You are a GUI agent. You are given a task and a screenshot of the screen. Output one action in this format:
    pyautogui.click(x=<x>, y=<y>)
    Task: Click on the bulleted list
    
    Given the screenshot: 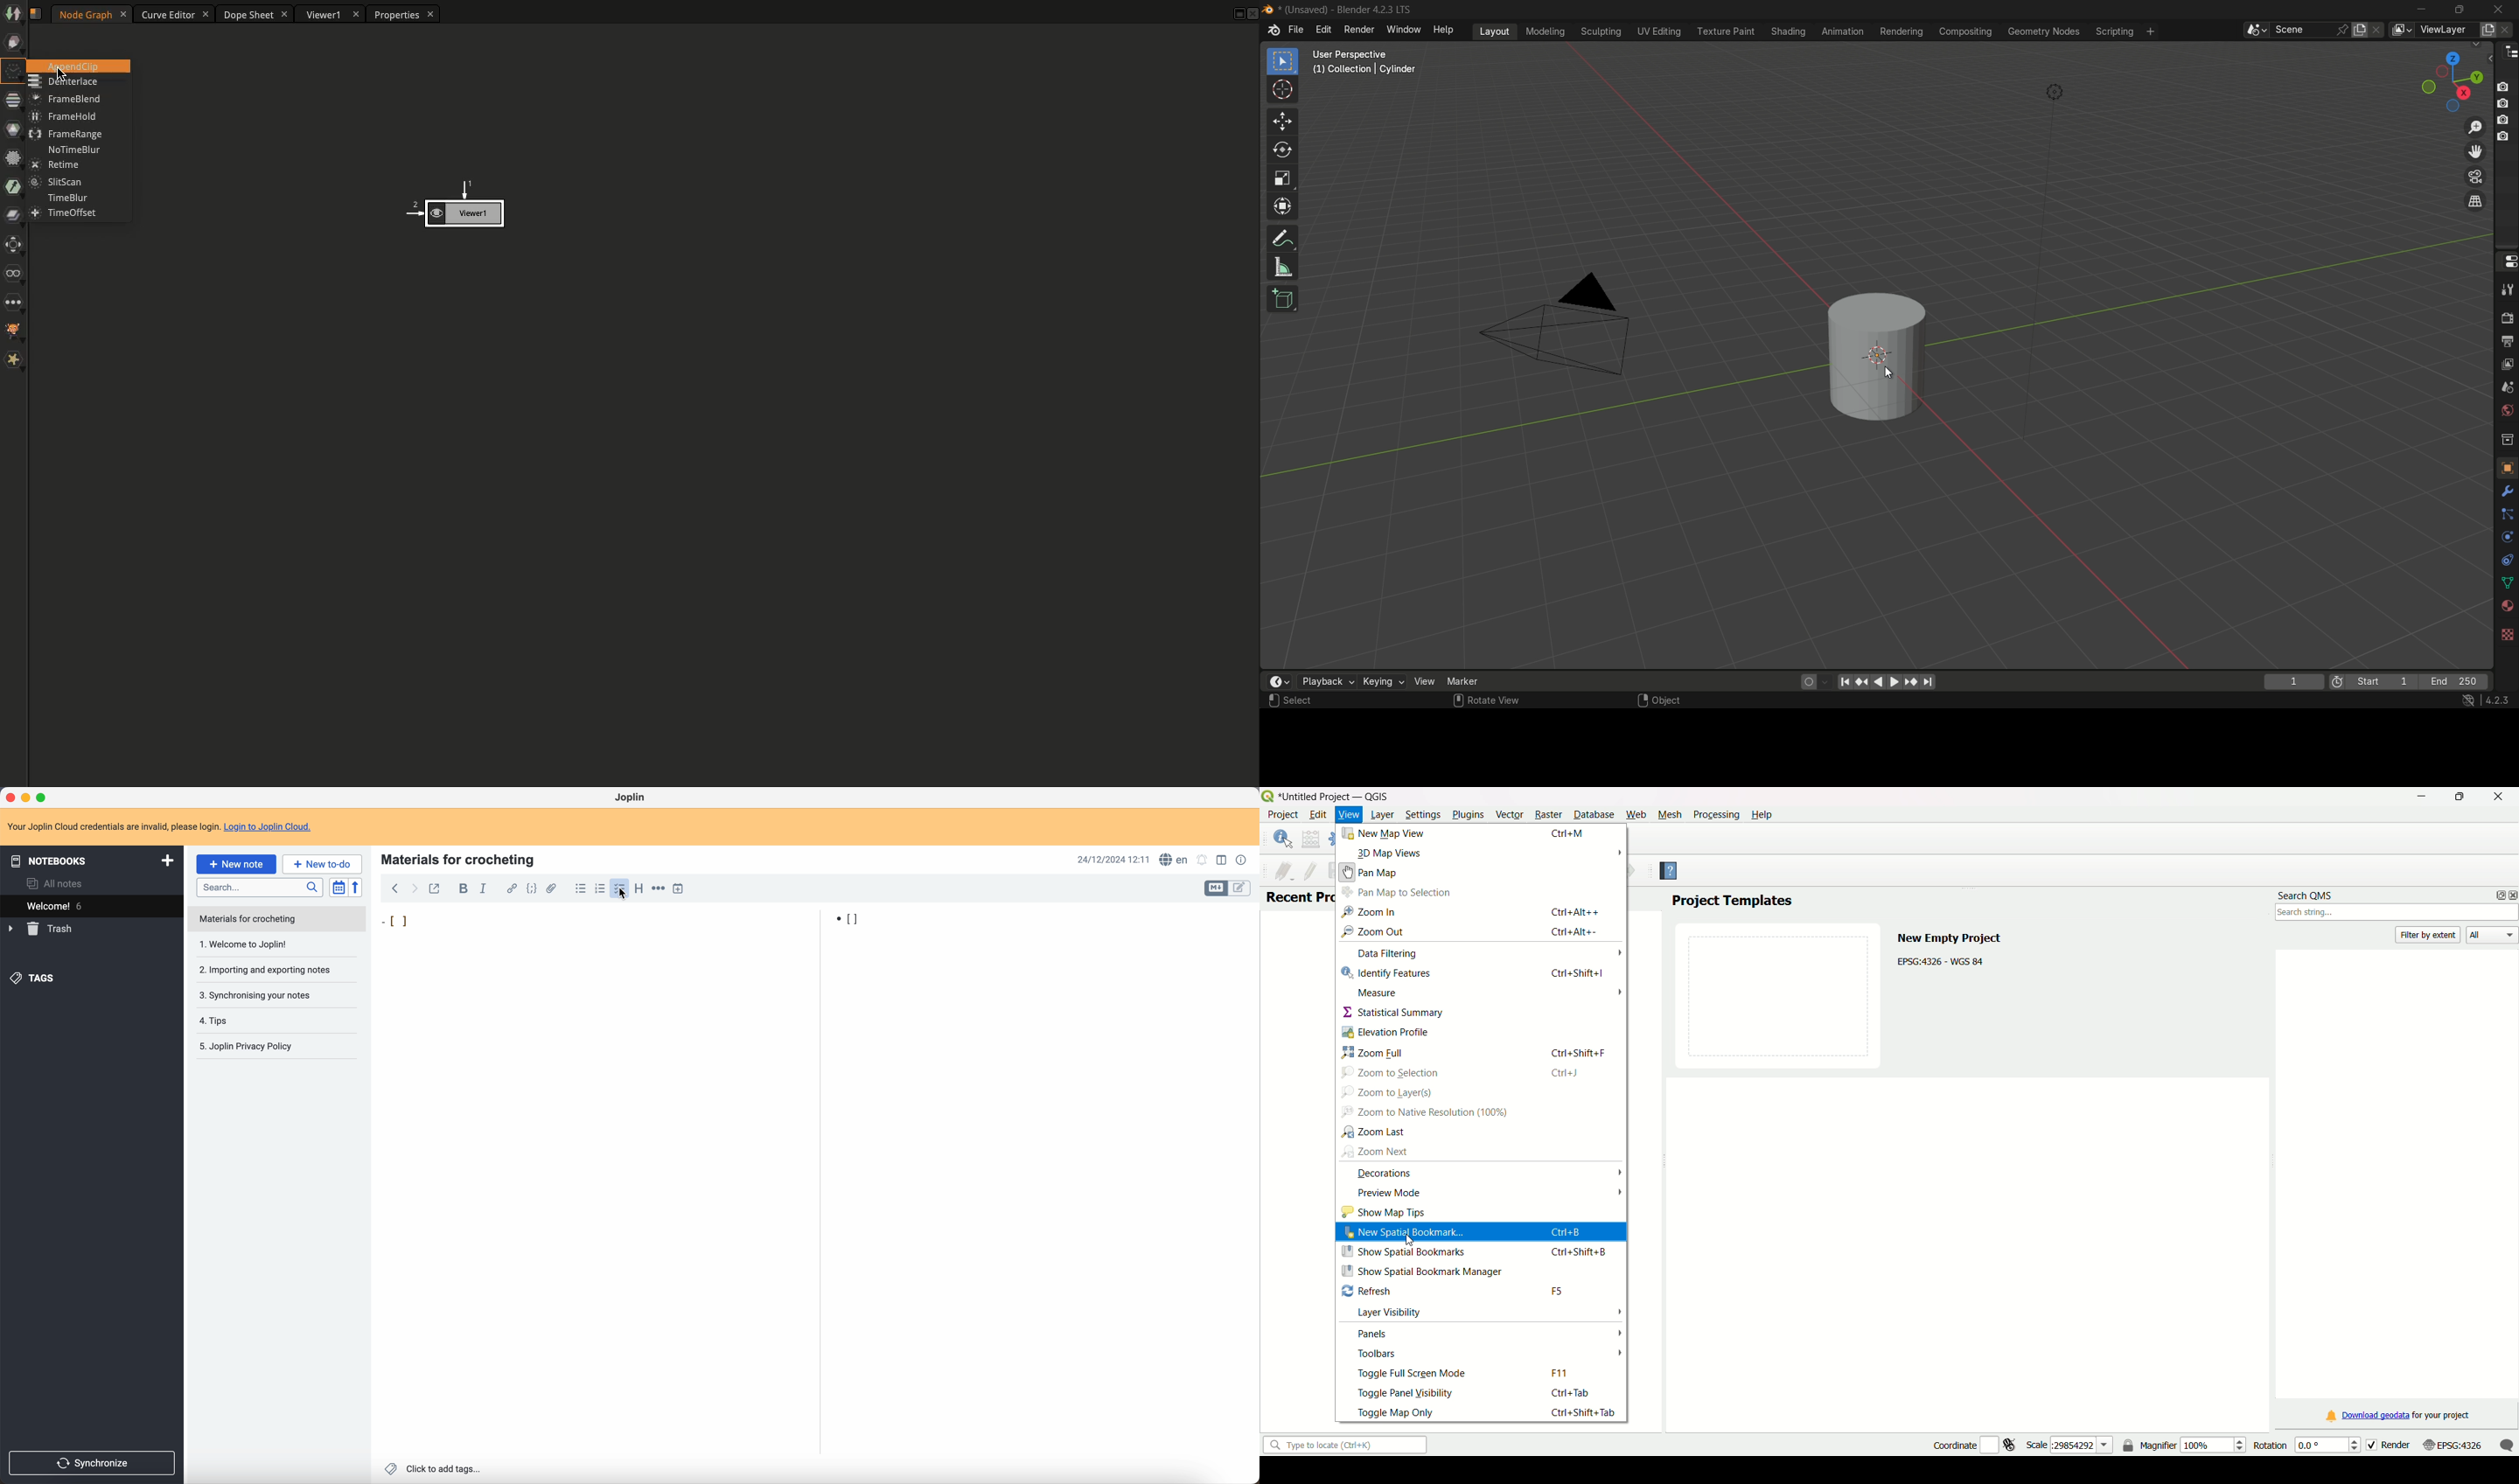 What is the action you would take?
    pyautogui.click(x=580, y=888)
    